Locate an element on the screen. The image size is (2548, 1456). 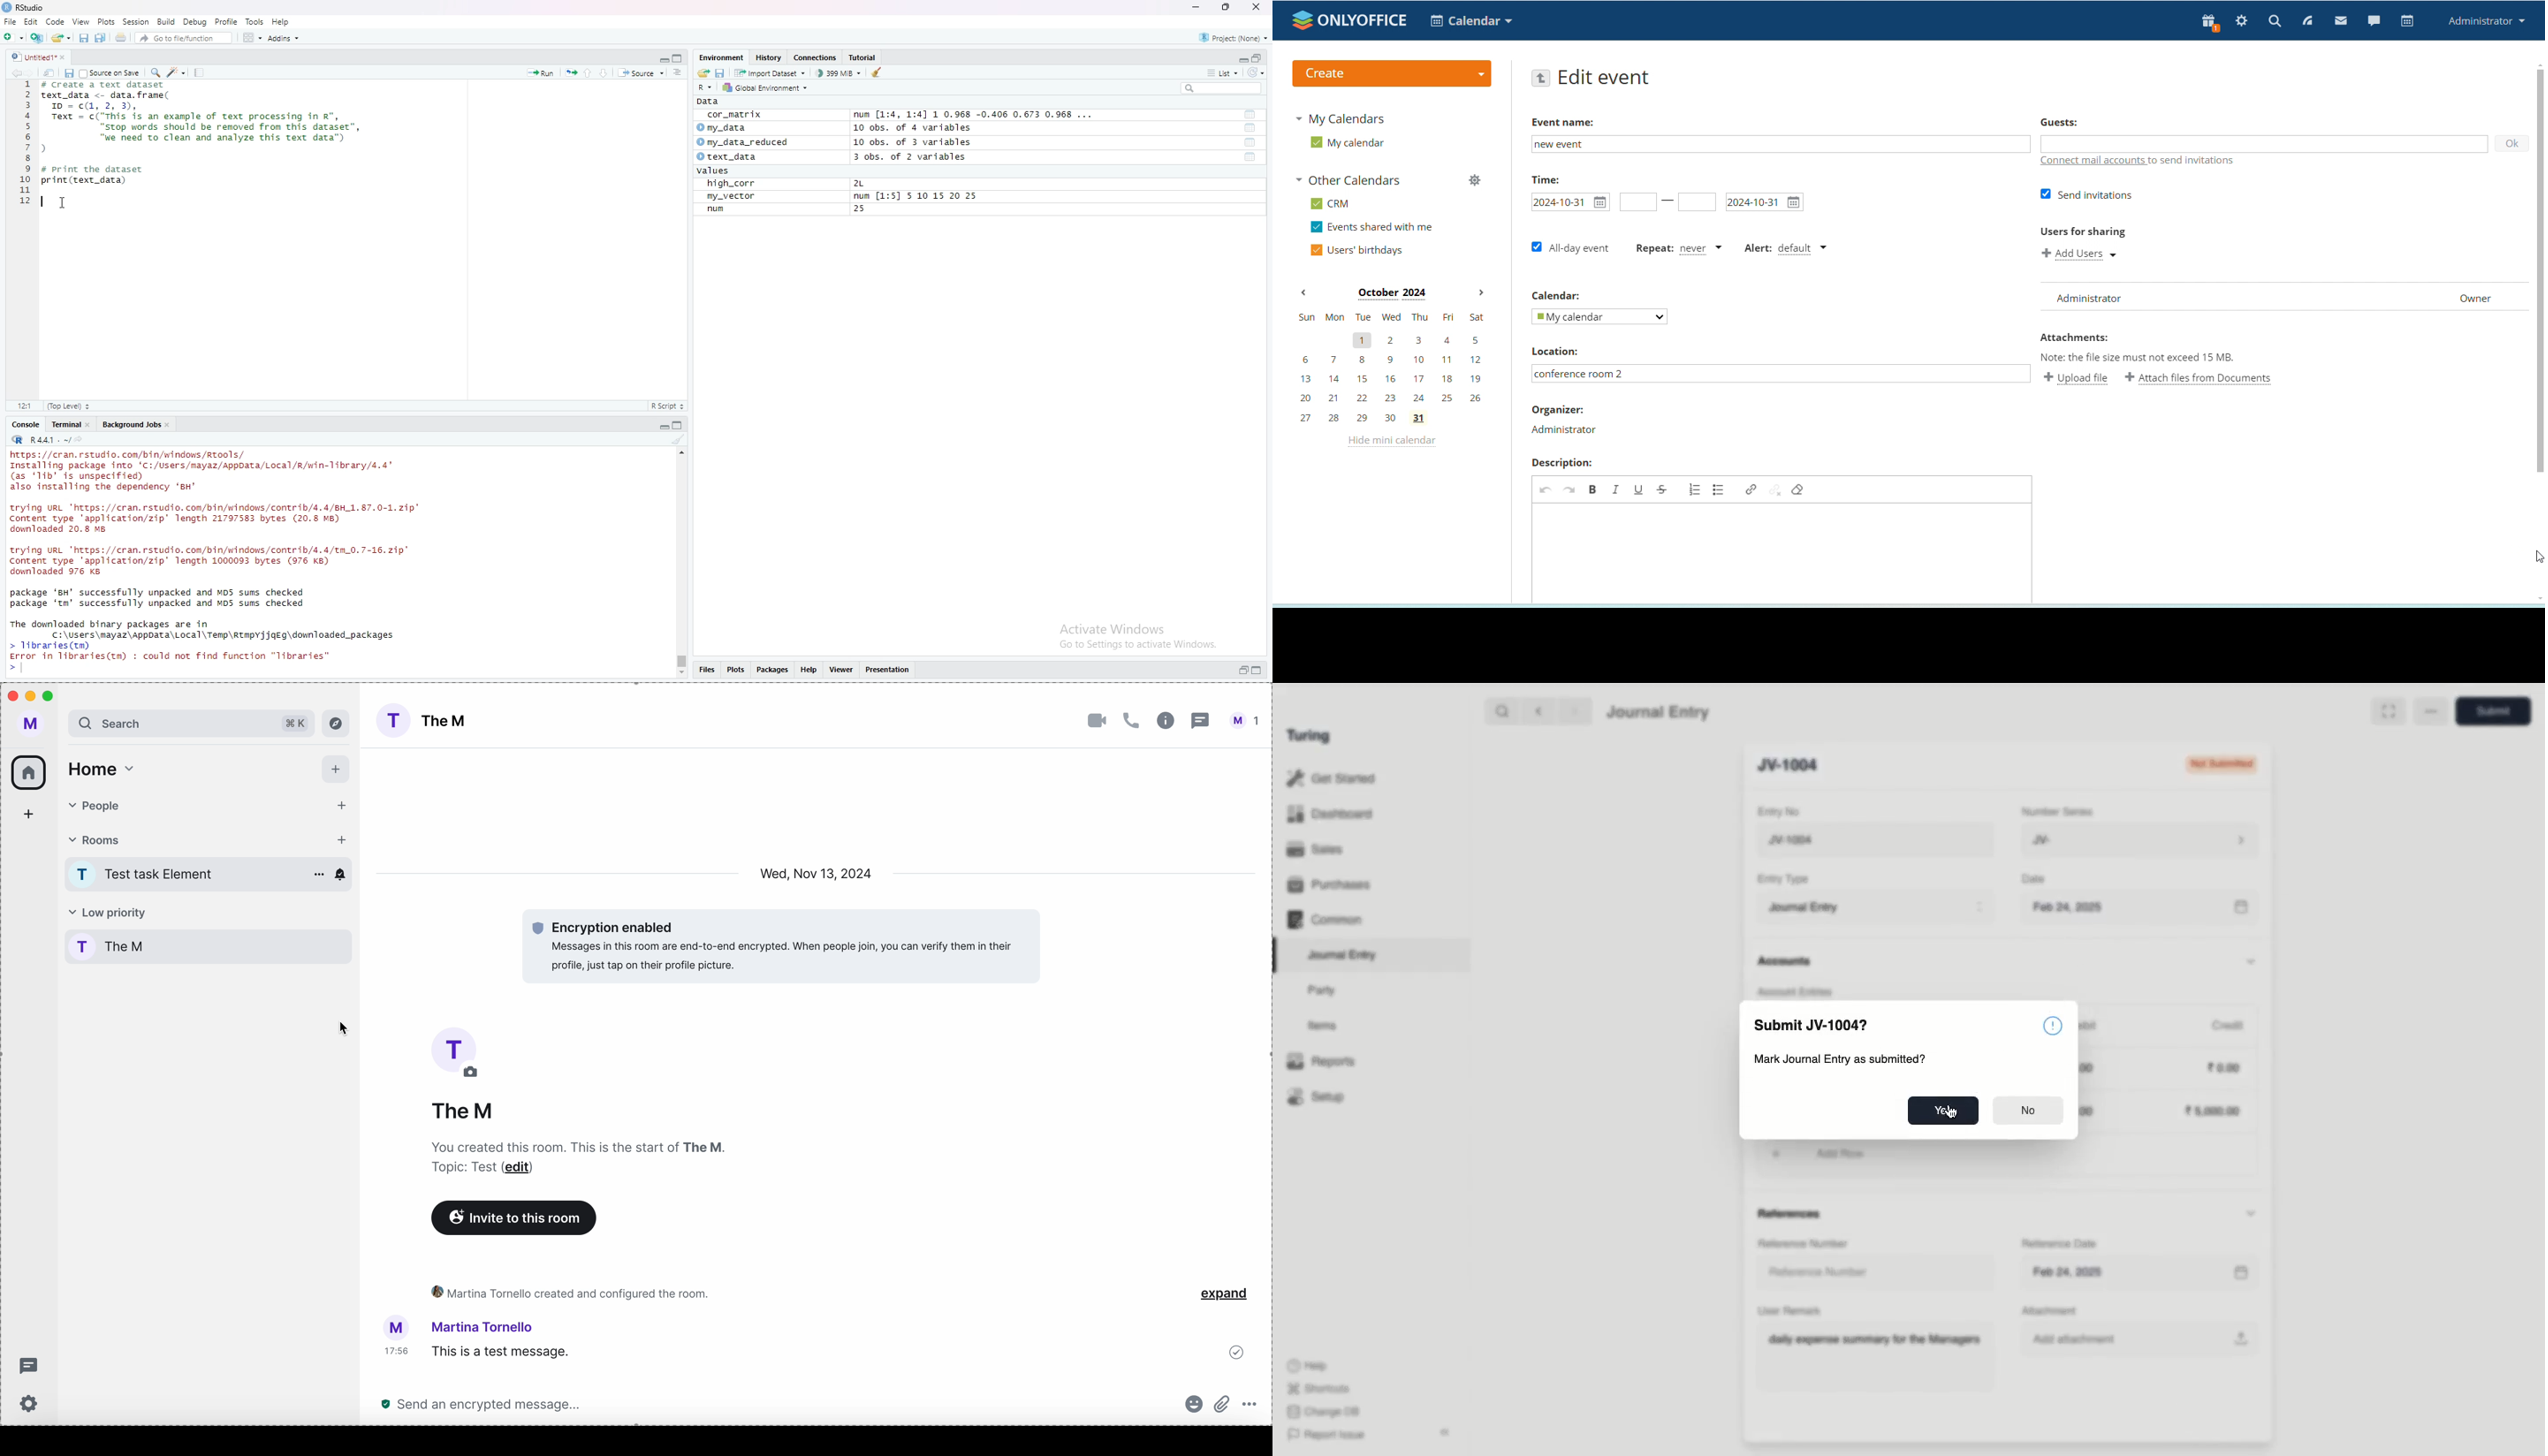
R-script is located at coordinates (670, 406).